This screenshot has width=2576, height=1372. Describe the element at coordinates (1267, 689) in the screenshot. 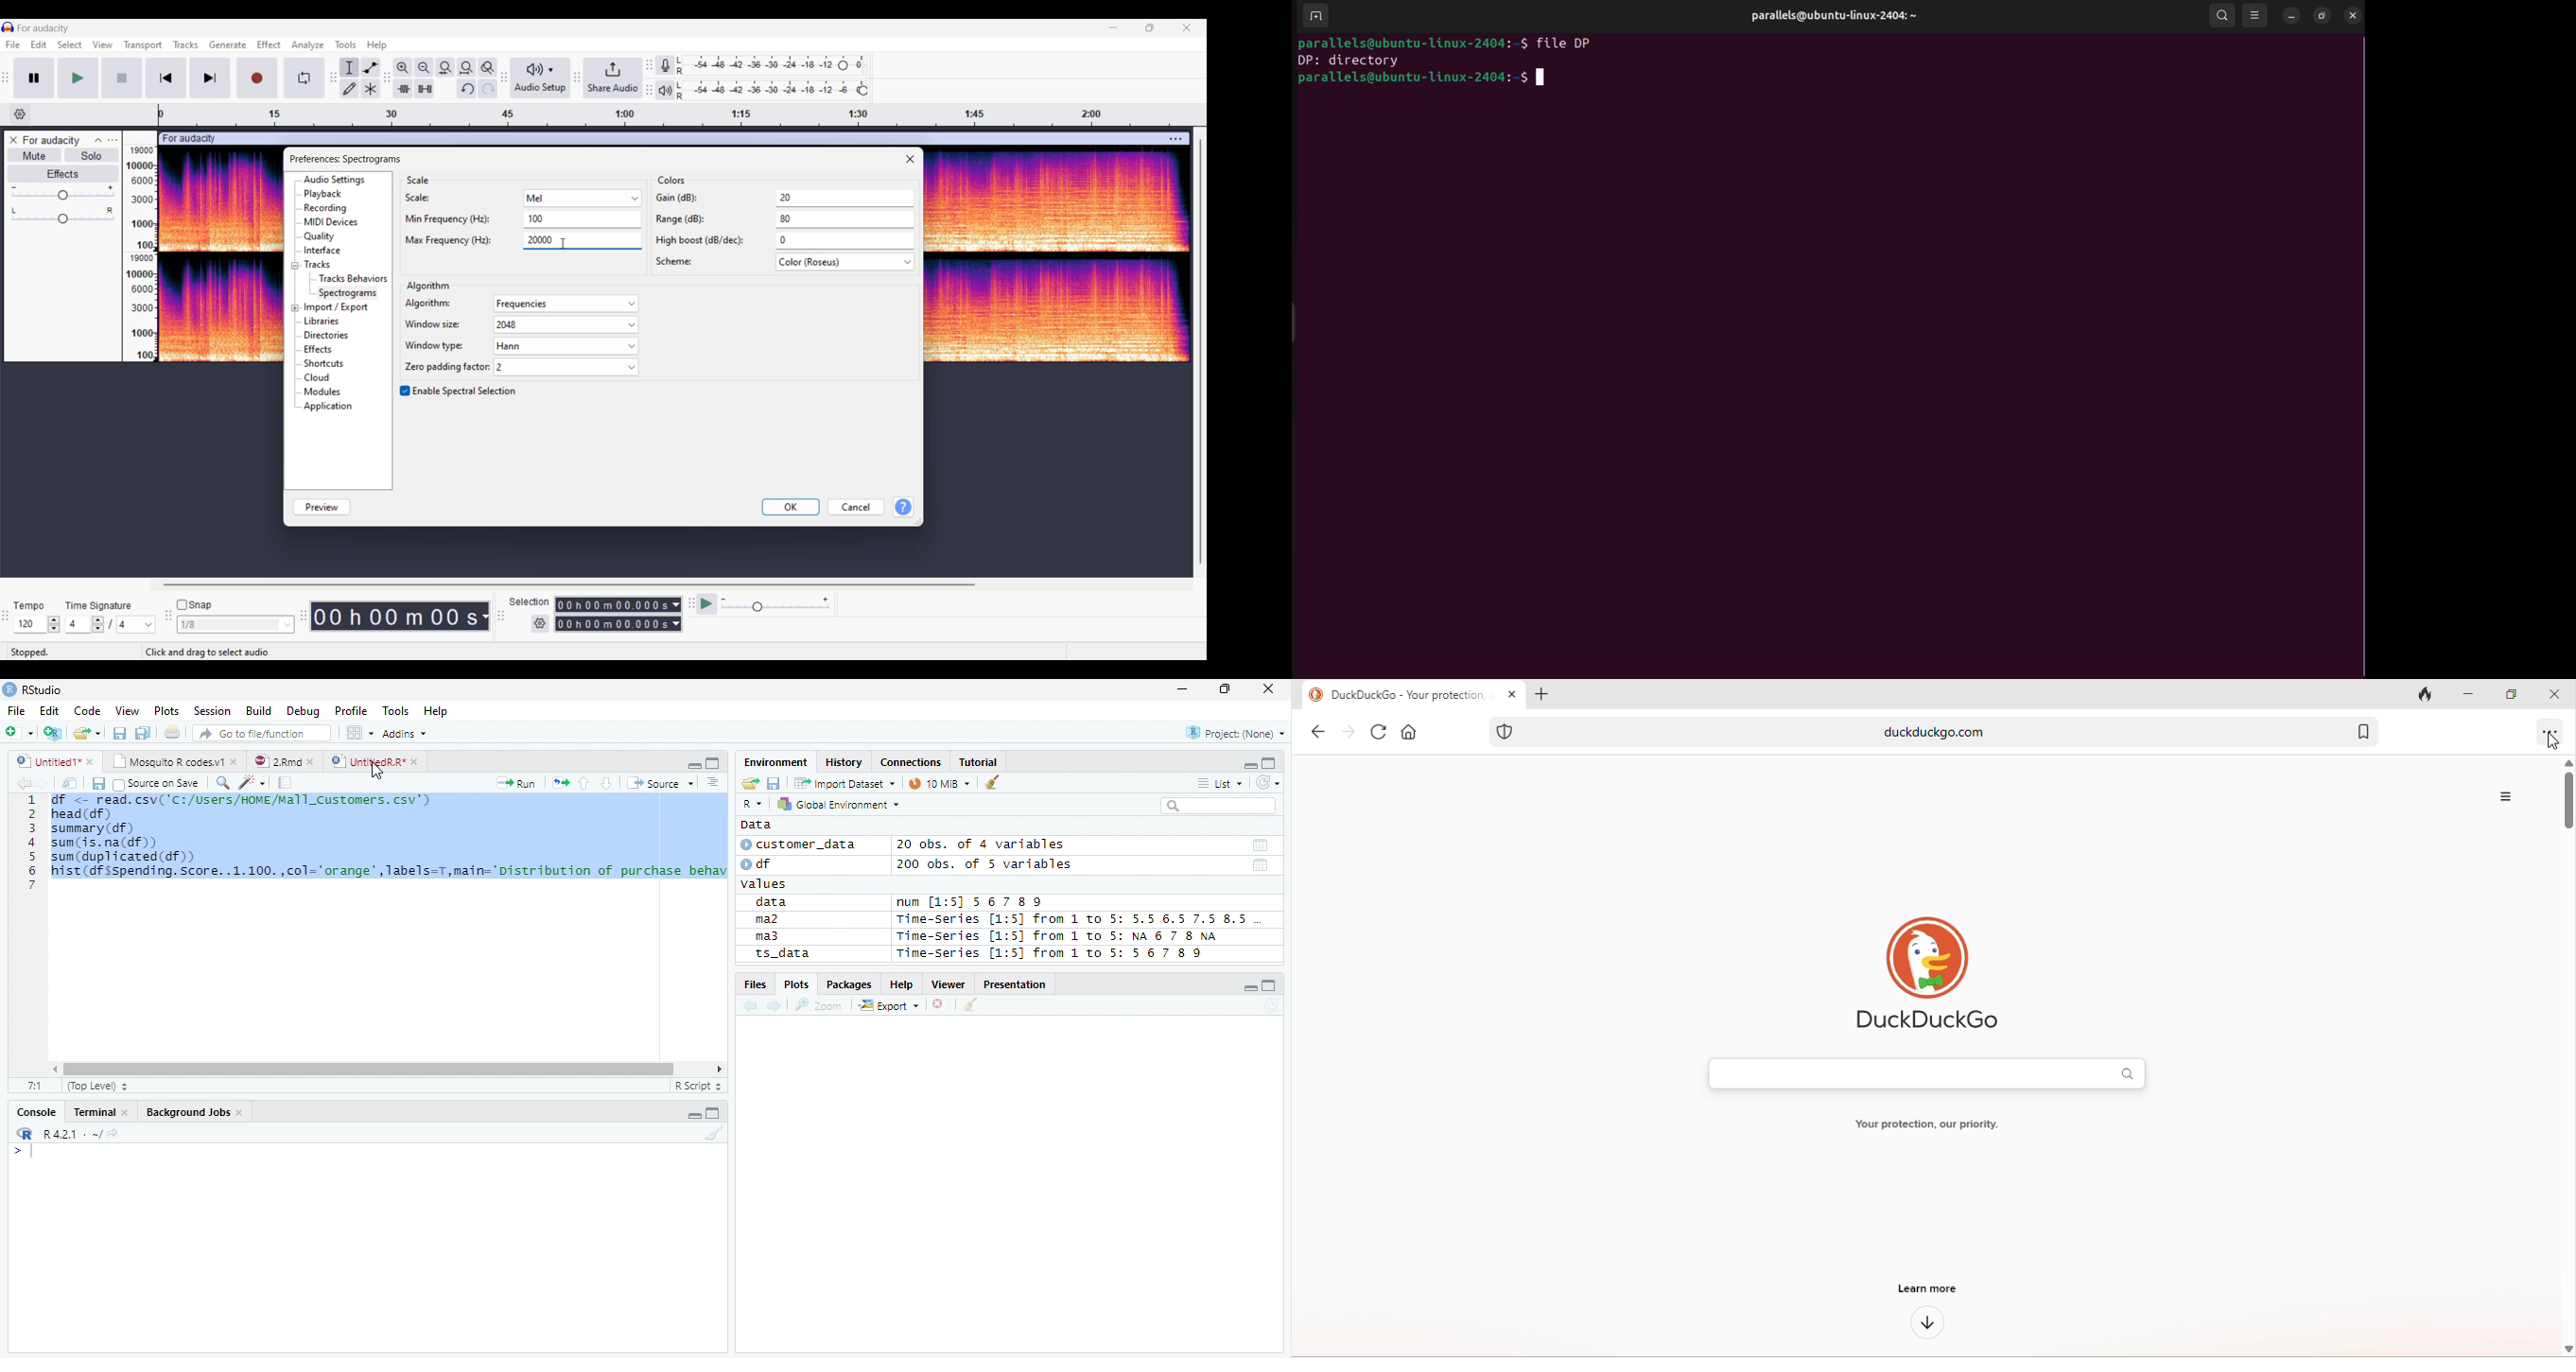

I see `Close` at that location.